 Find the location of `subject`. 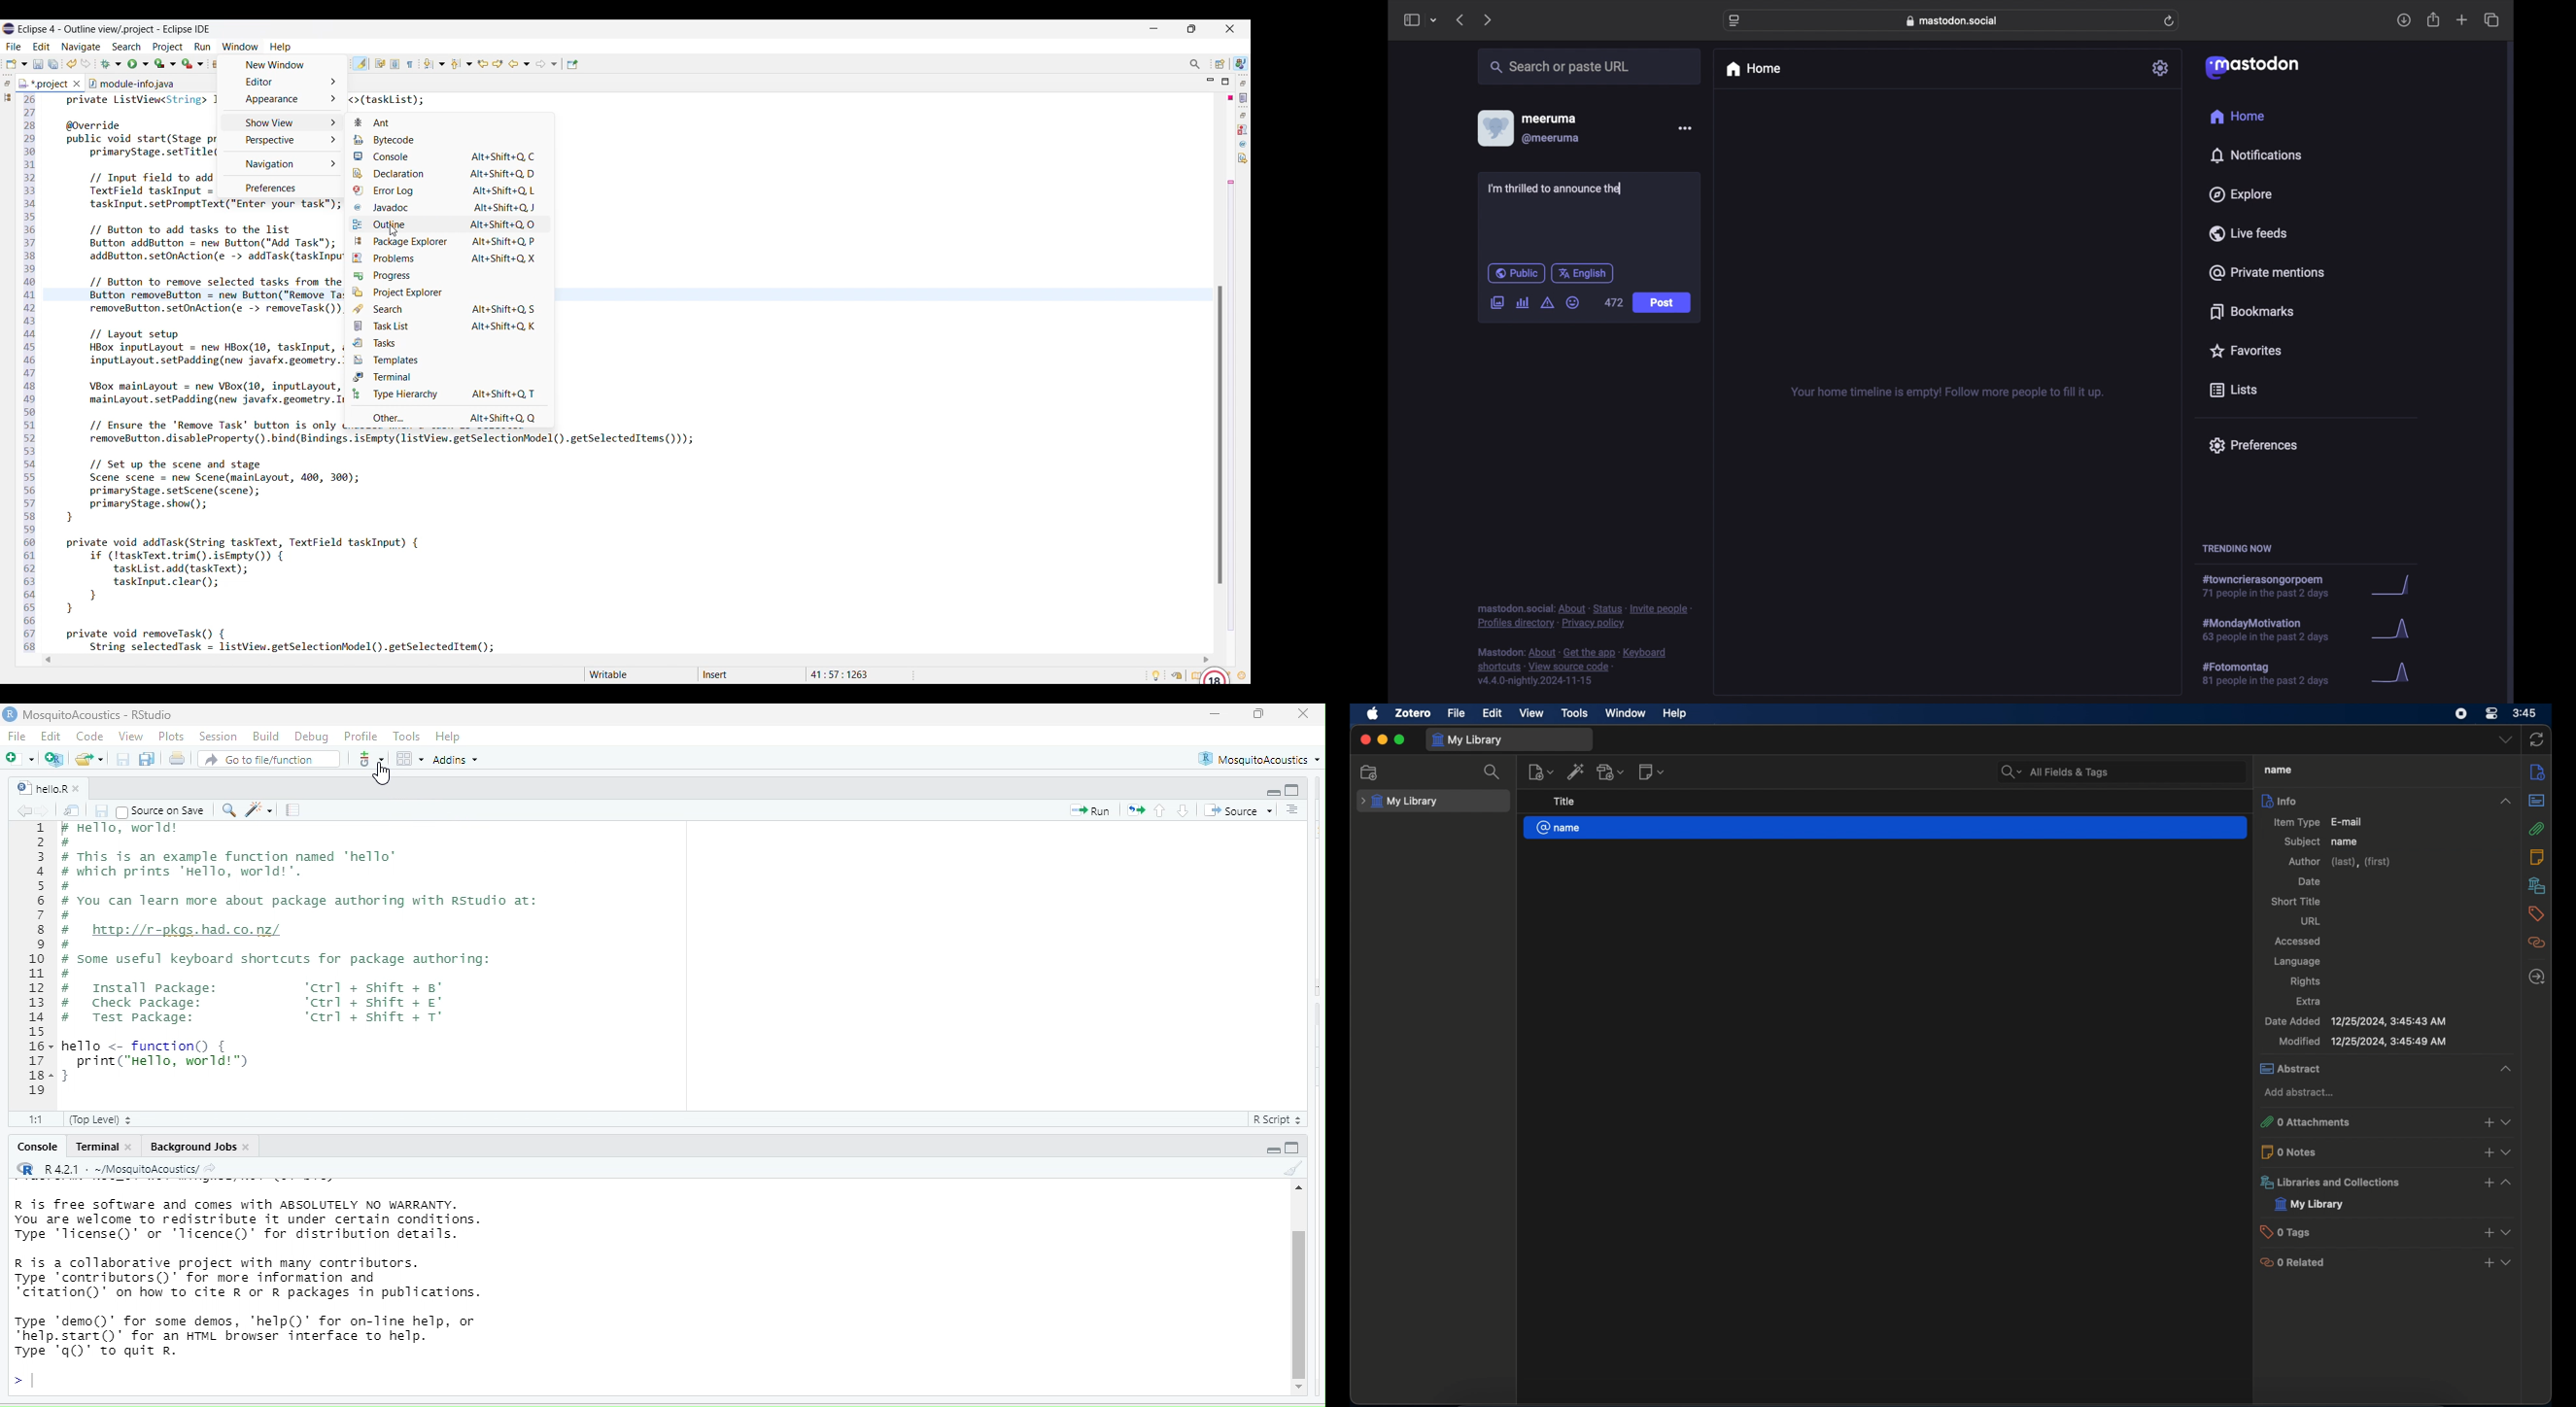

subject is located at coordinates (2302, 842).